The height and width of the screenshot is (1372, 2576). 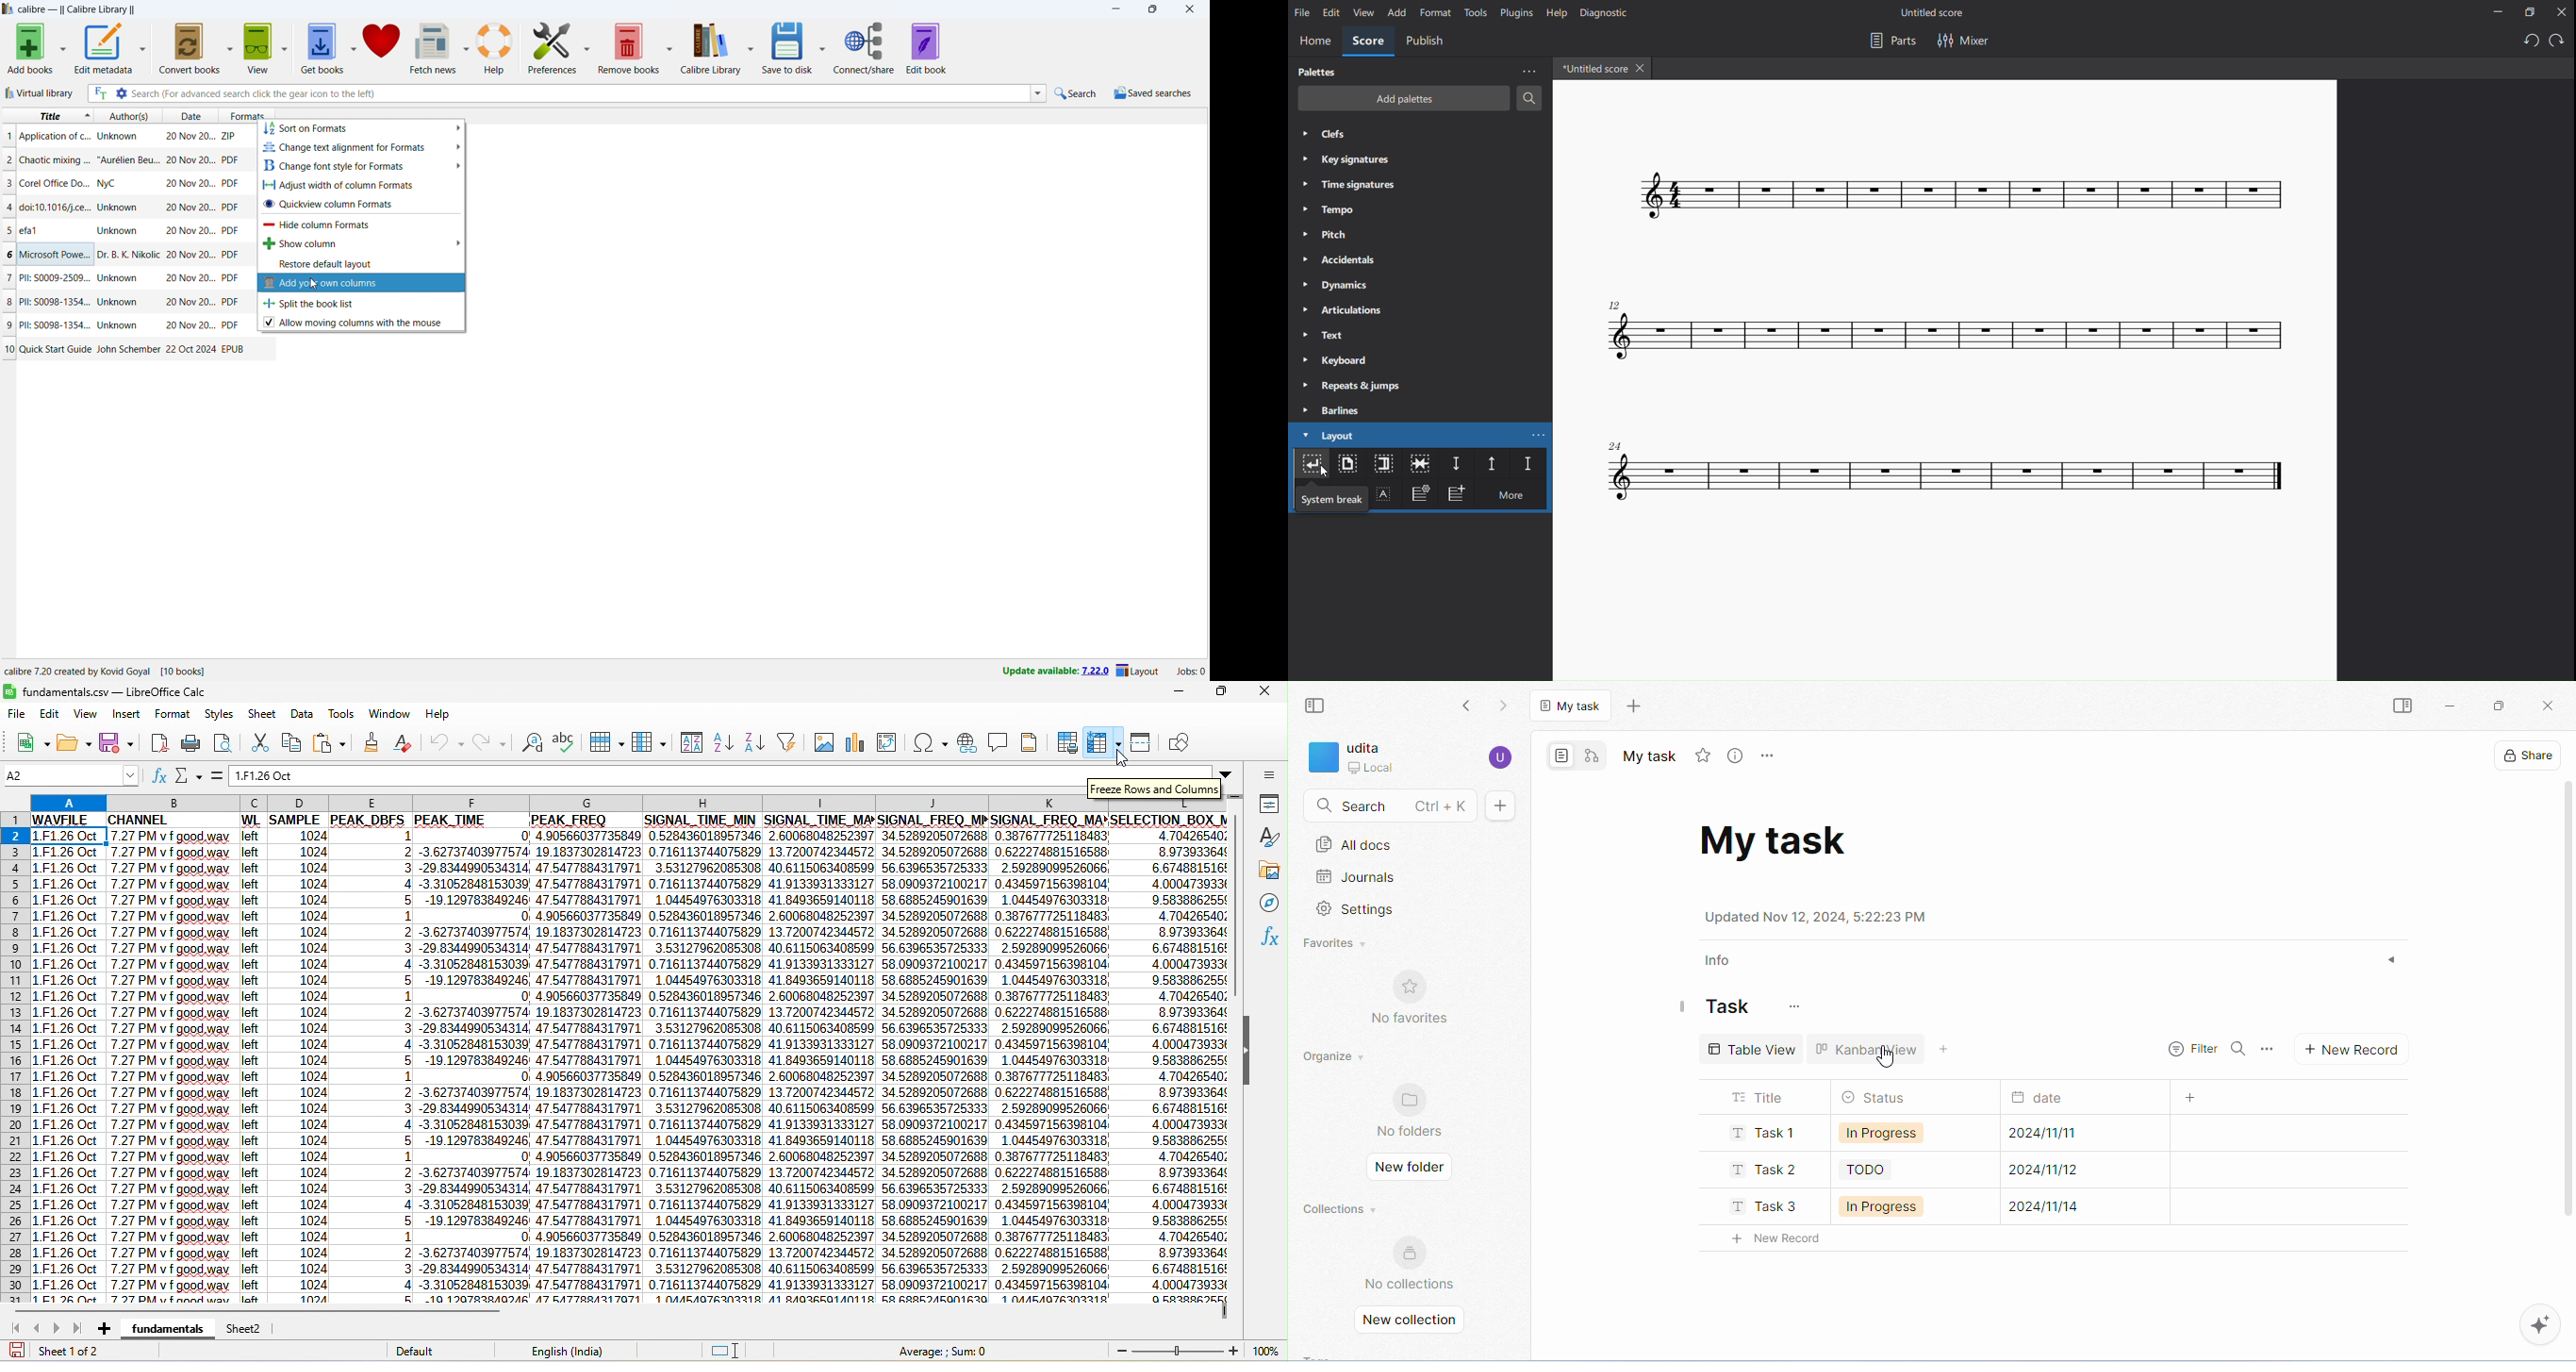 What do you see at coordinates (189, 231) in the screenshot?
I see `date` at bounding box center [189, 231].